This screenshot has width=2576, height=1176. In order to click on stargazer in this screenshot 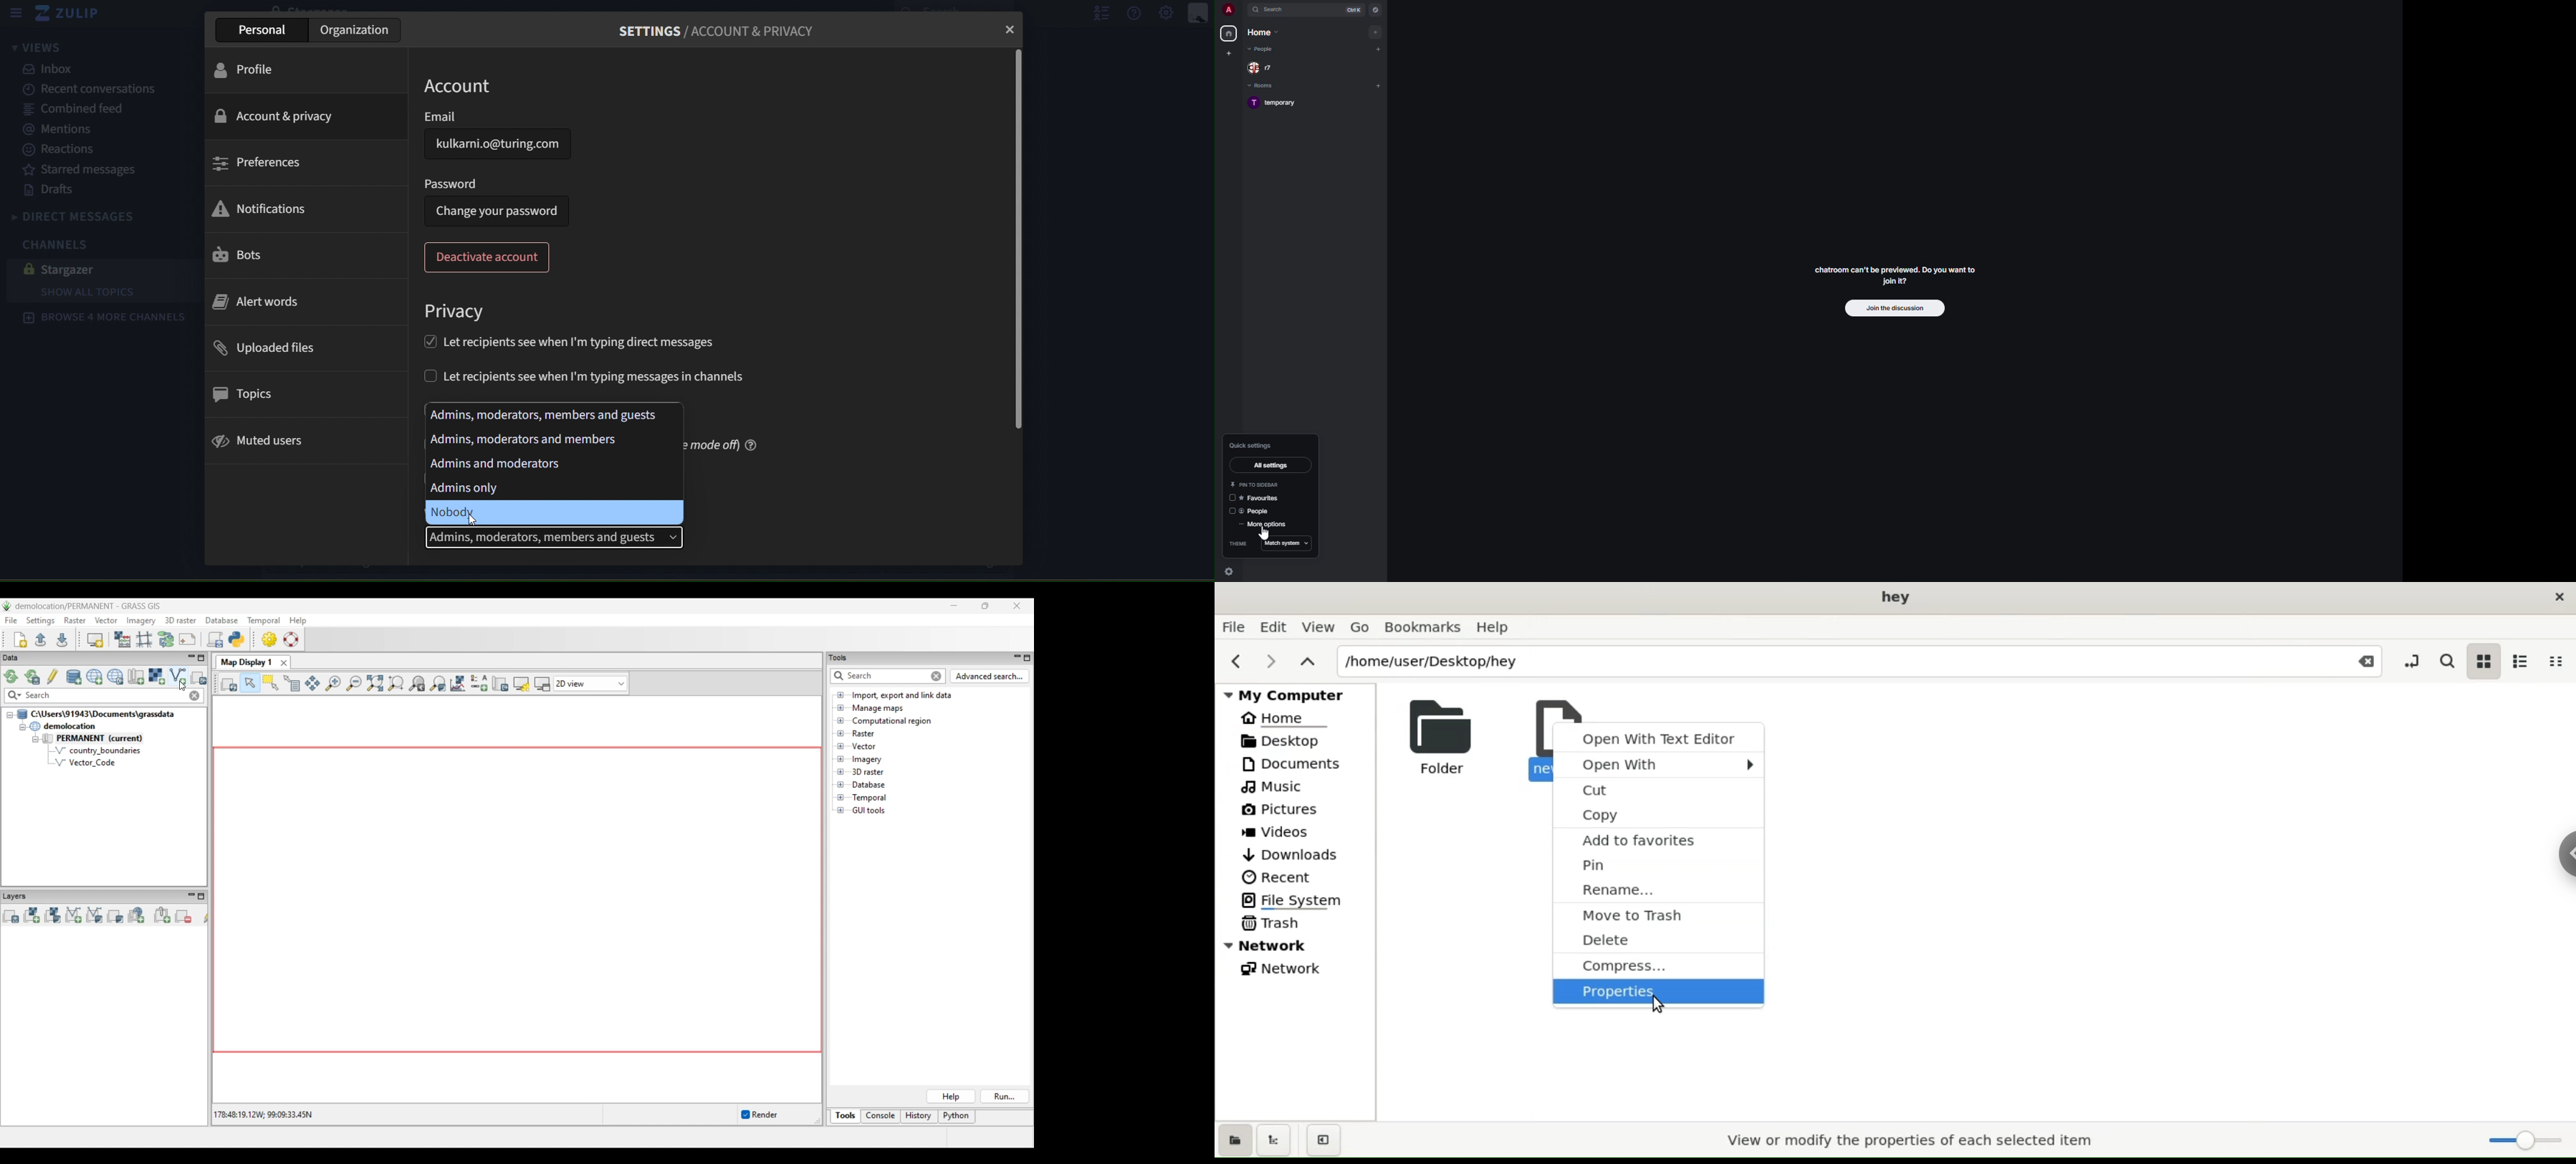, I will do `click(66, 269)`.